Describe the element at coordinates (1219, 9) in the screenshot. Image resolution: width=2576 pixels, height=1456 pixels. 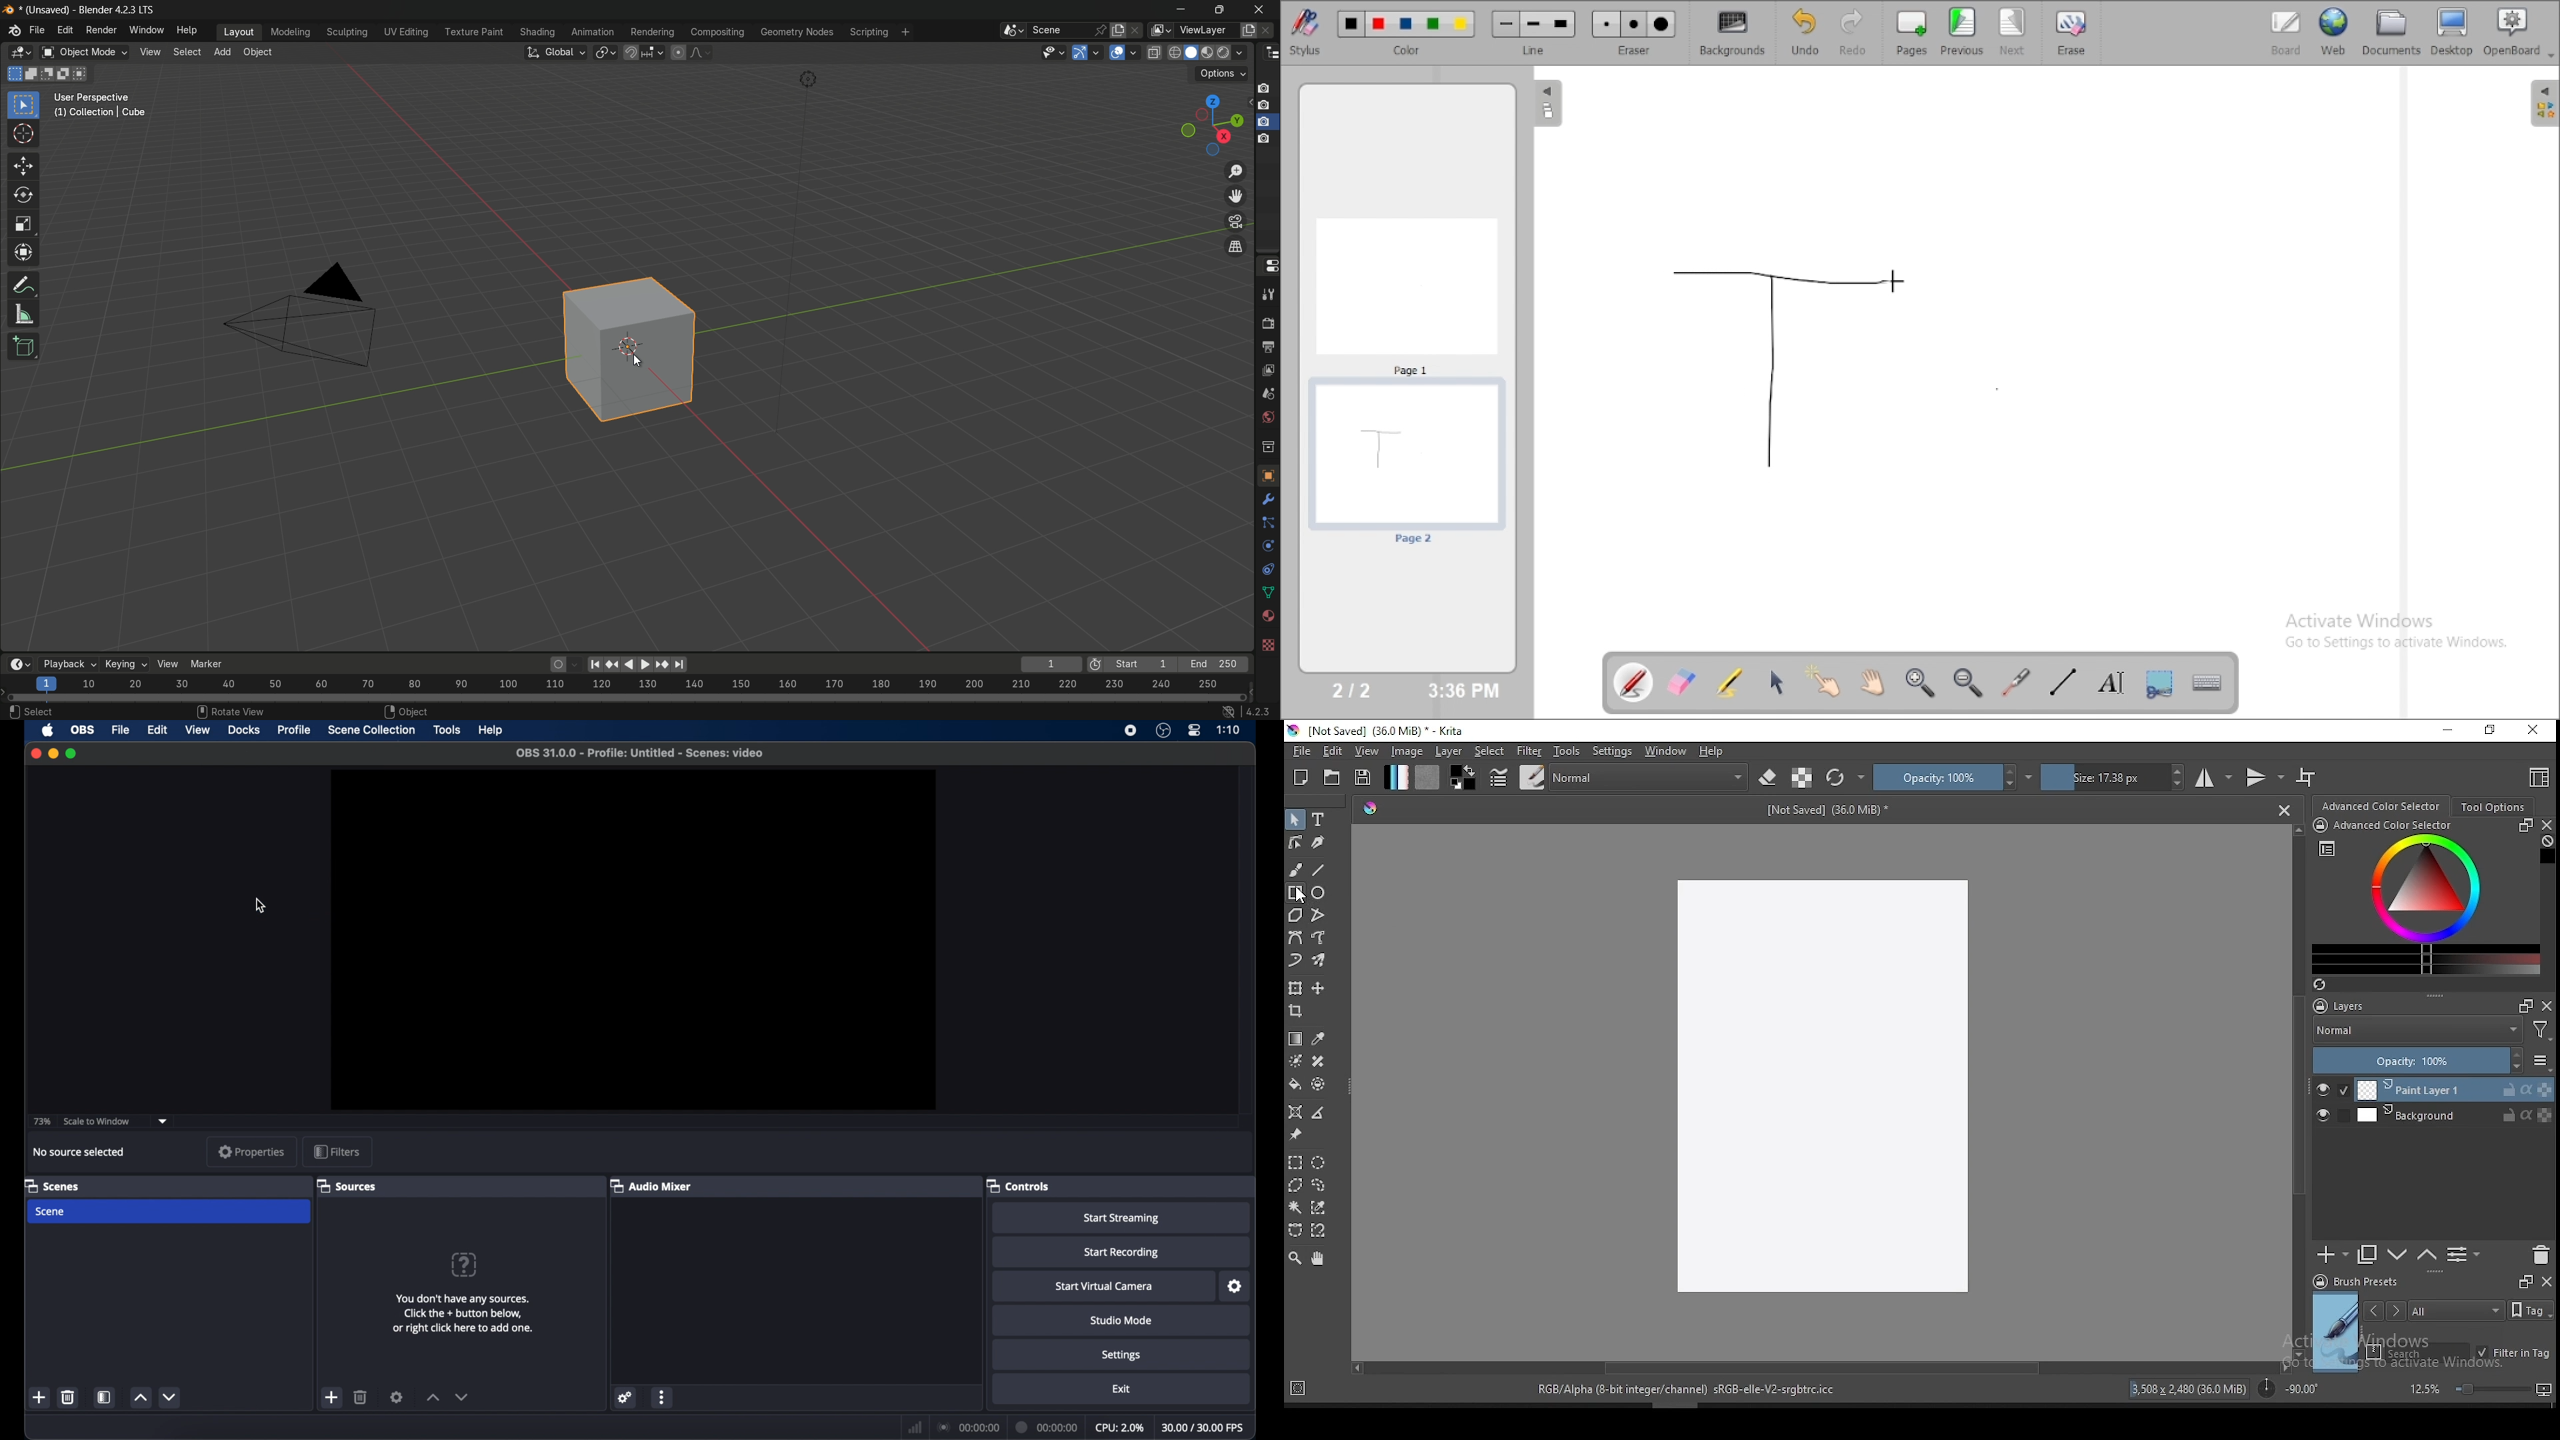
I see `maximize or restore` at that location.